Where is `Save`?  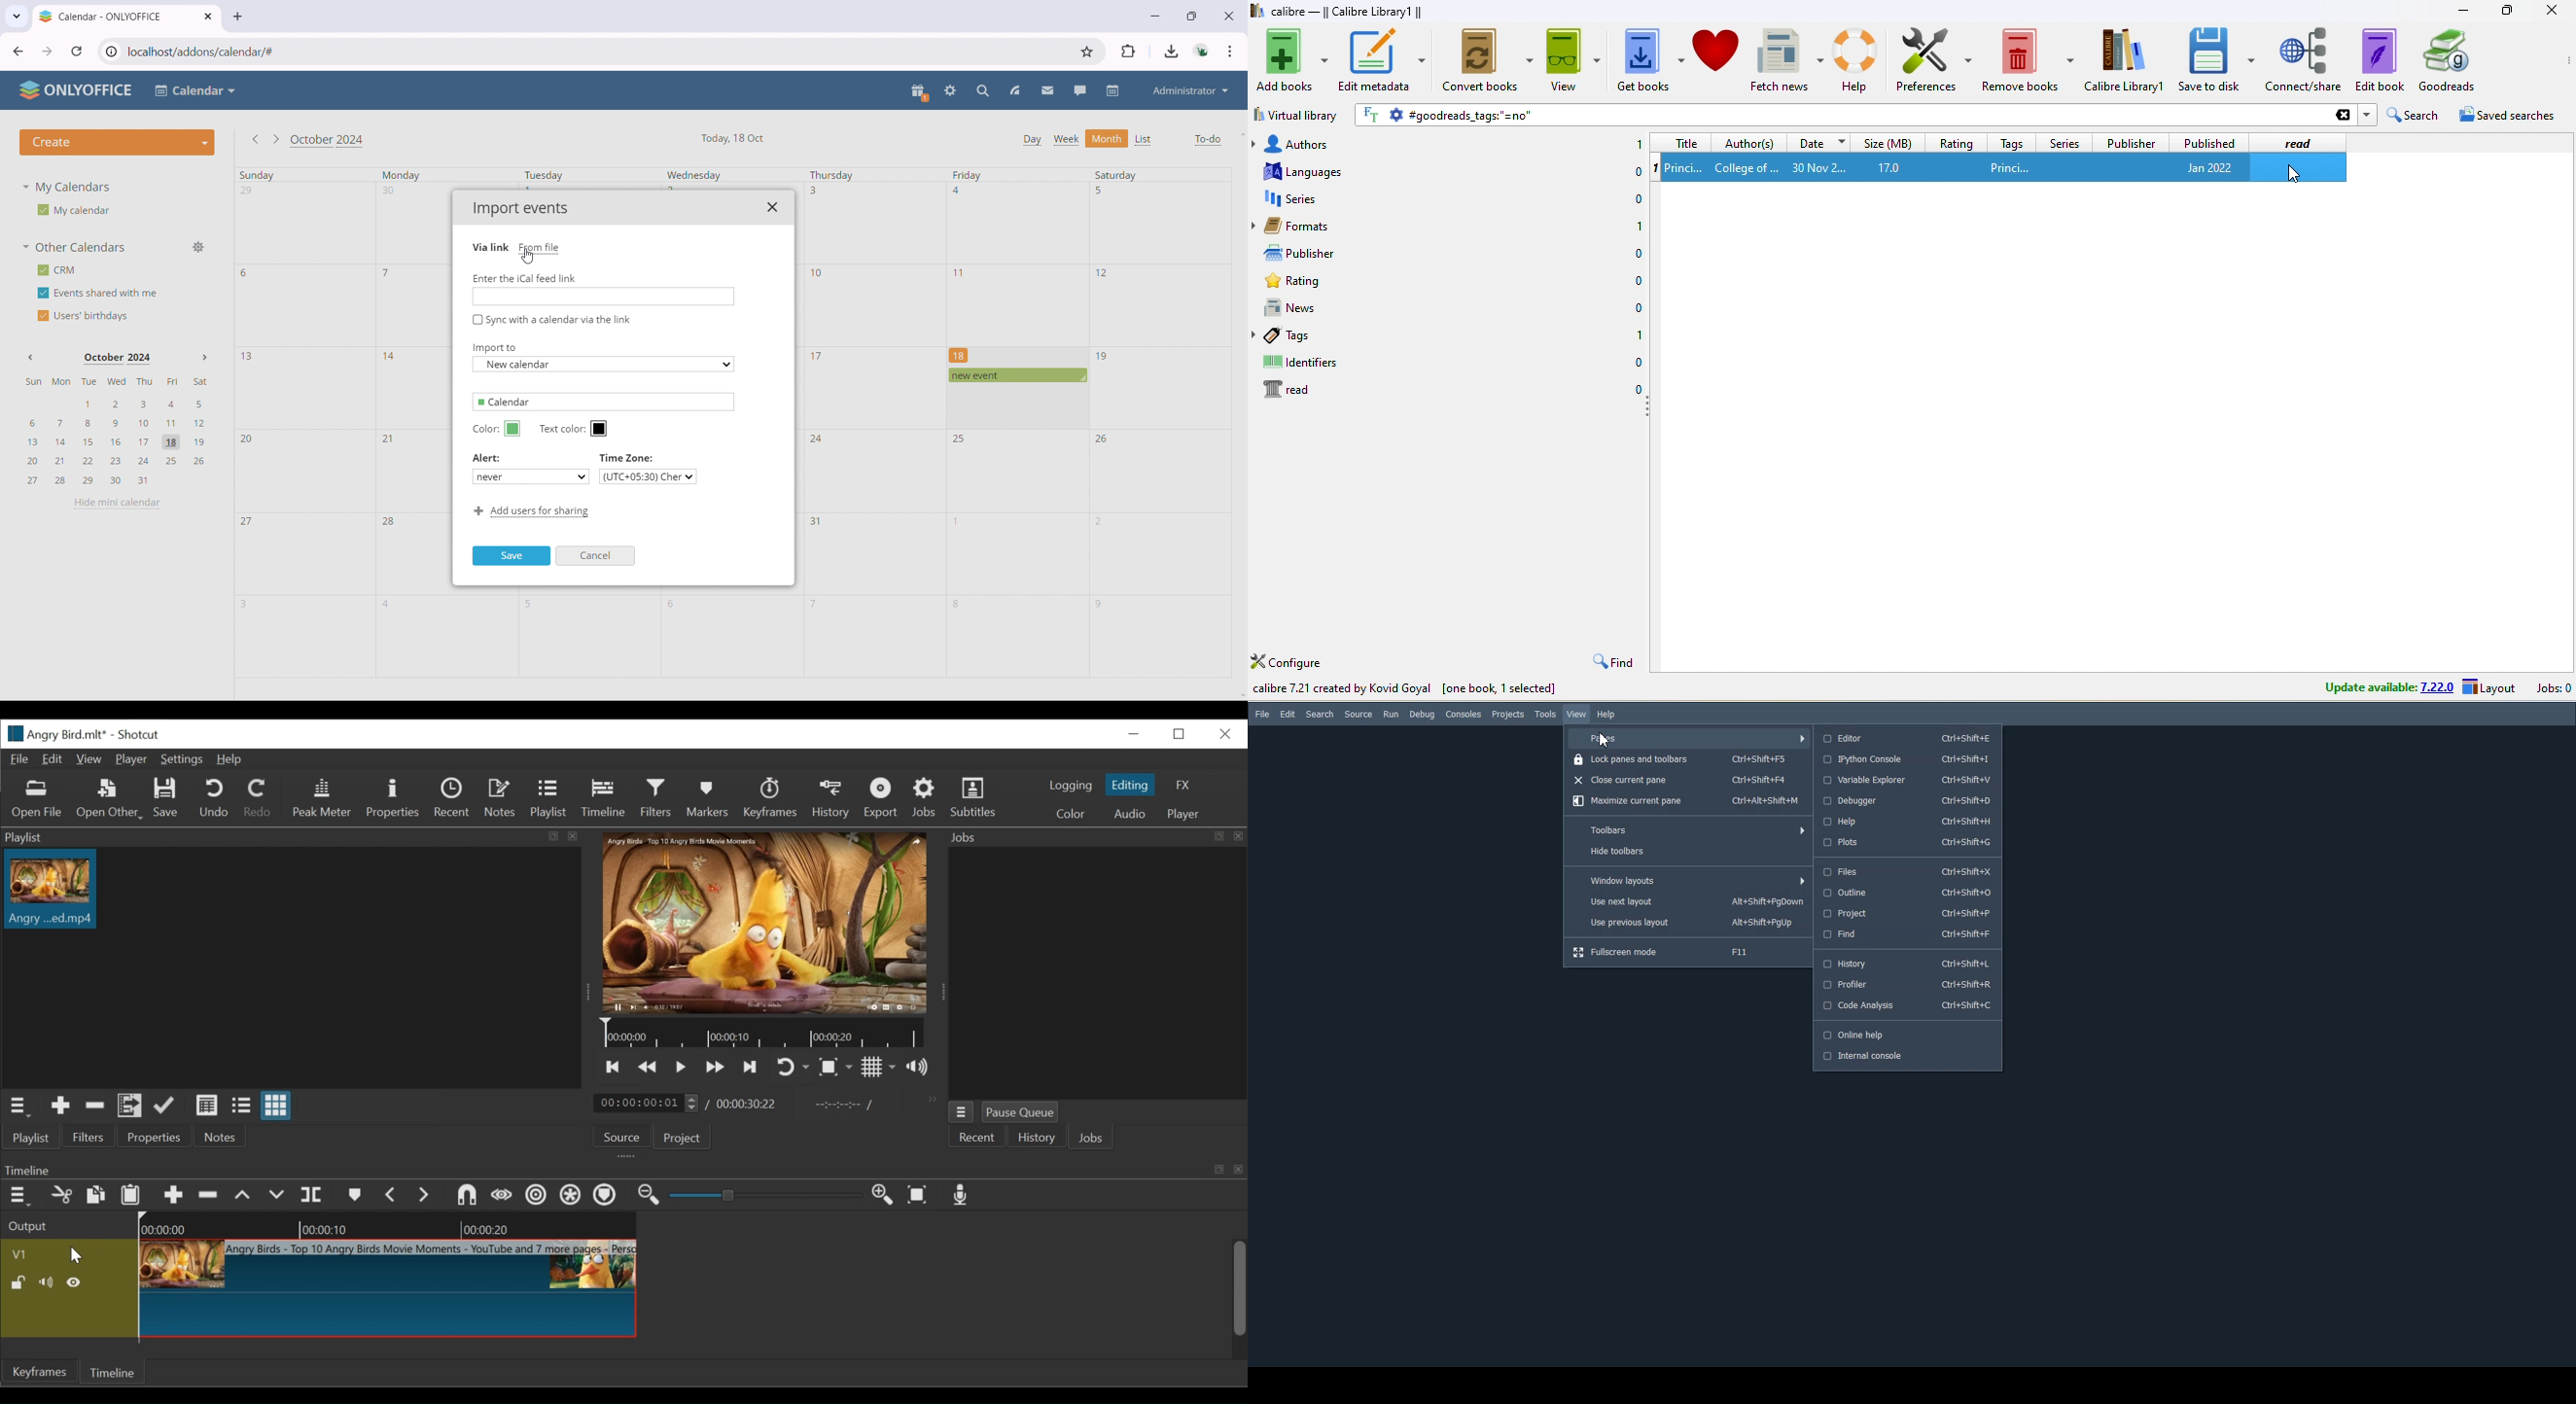 Save is located at coordinates (169, 800).